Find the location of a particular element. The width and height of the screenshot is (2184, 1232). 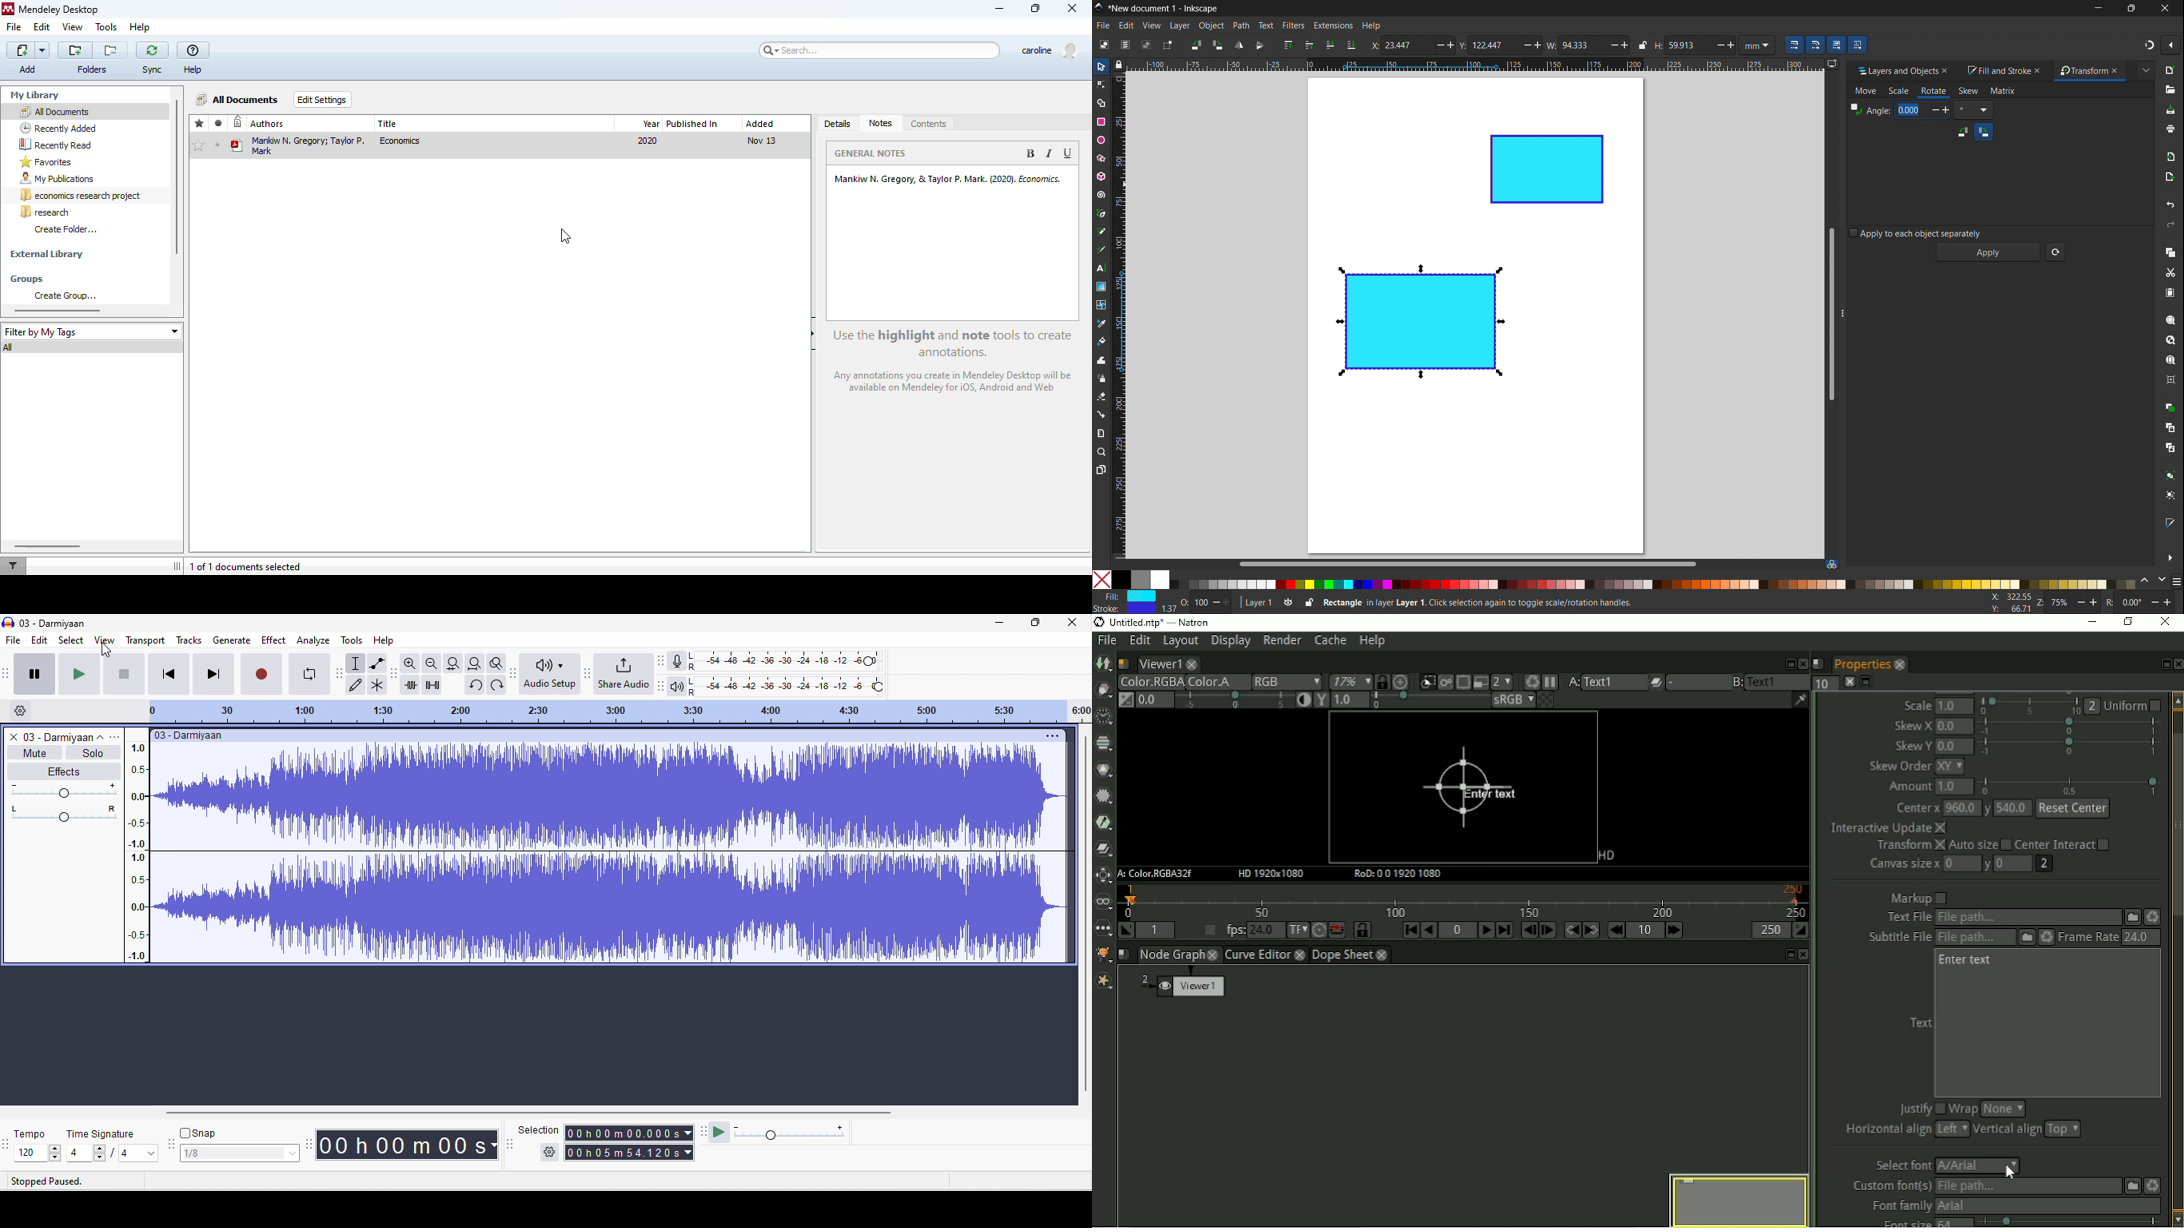

tweak tool is located at coordinates (1101, 360).